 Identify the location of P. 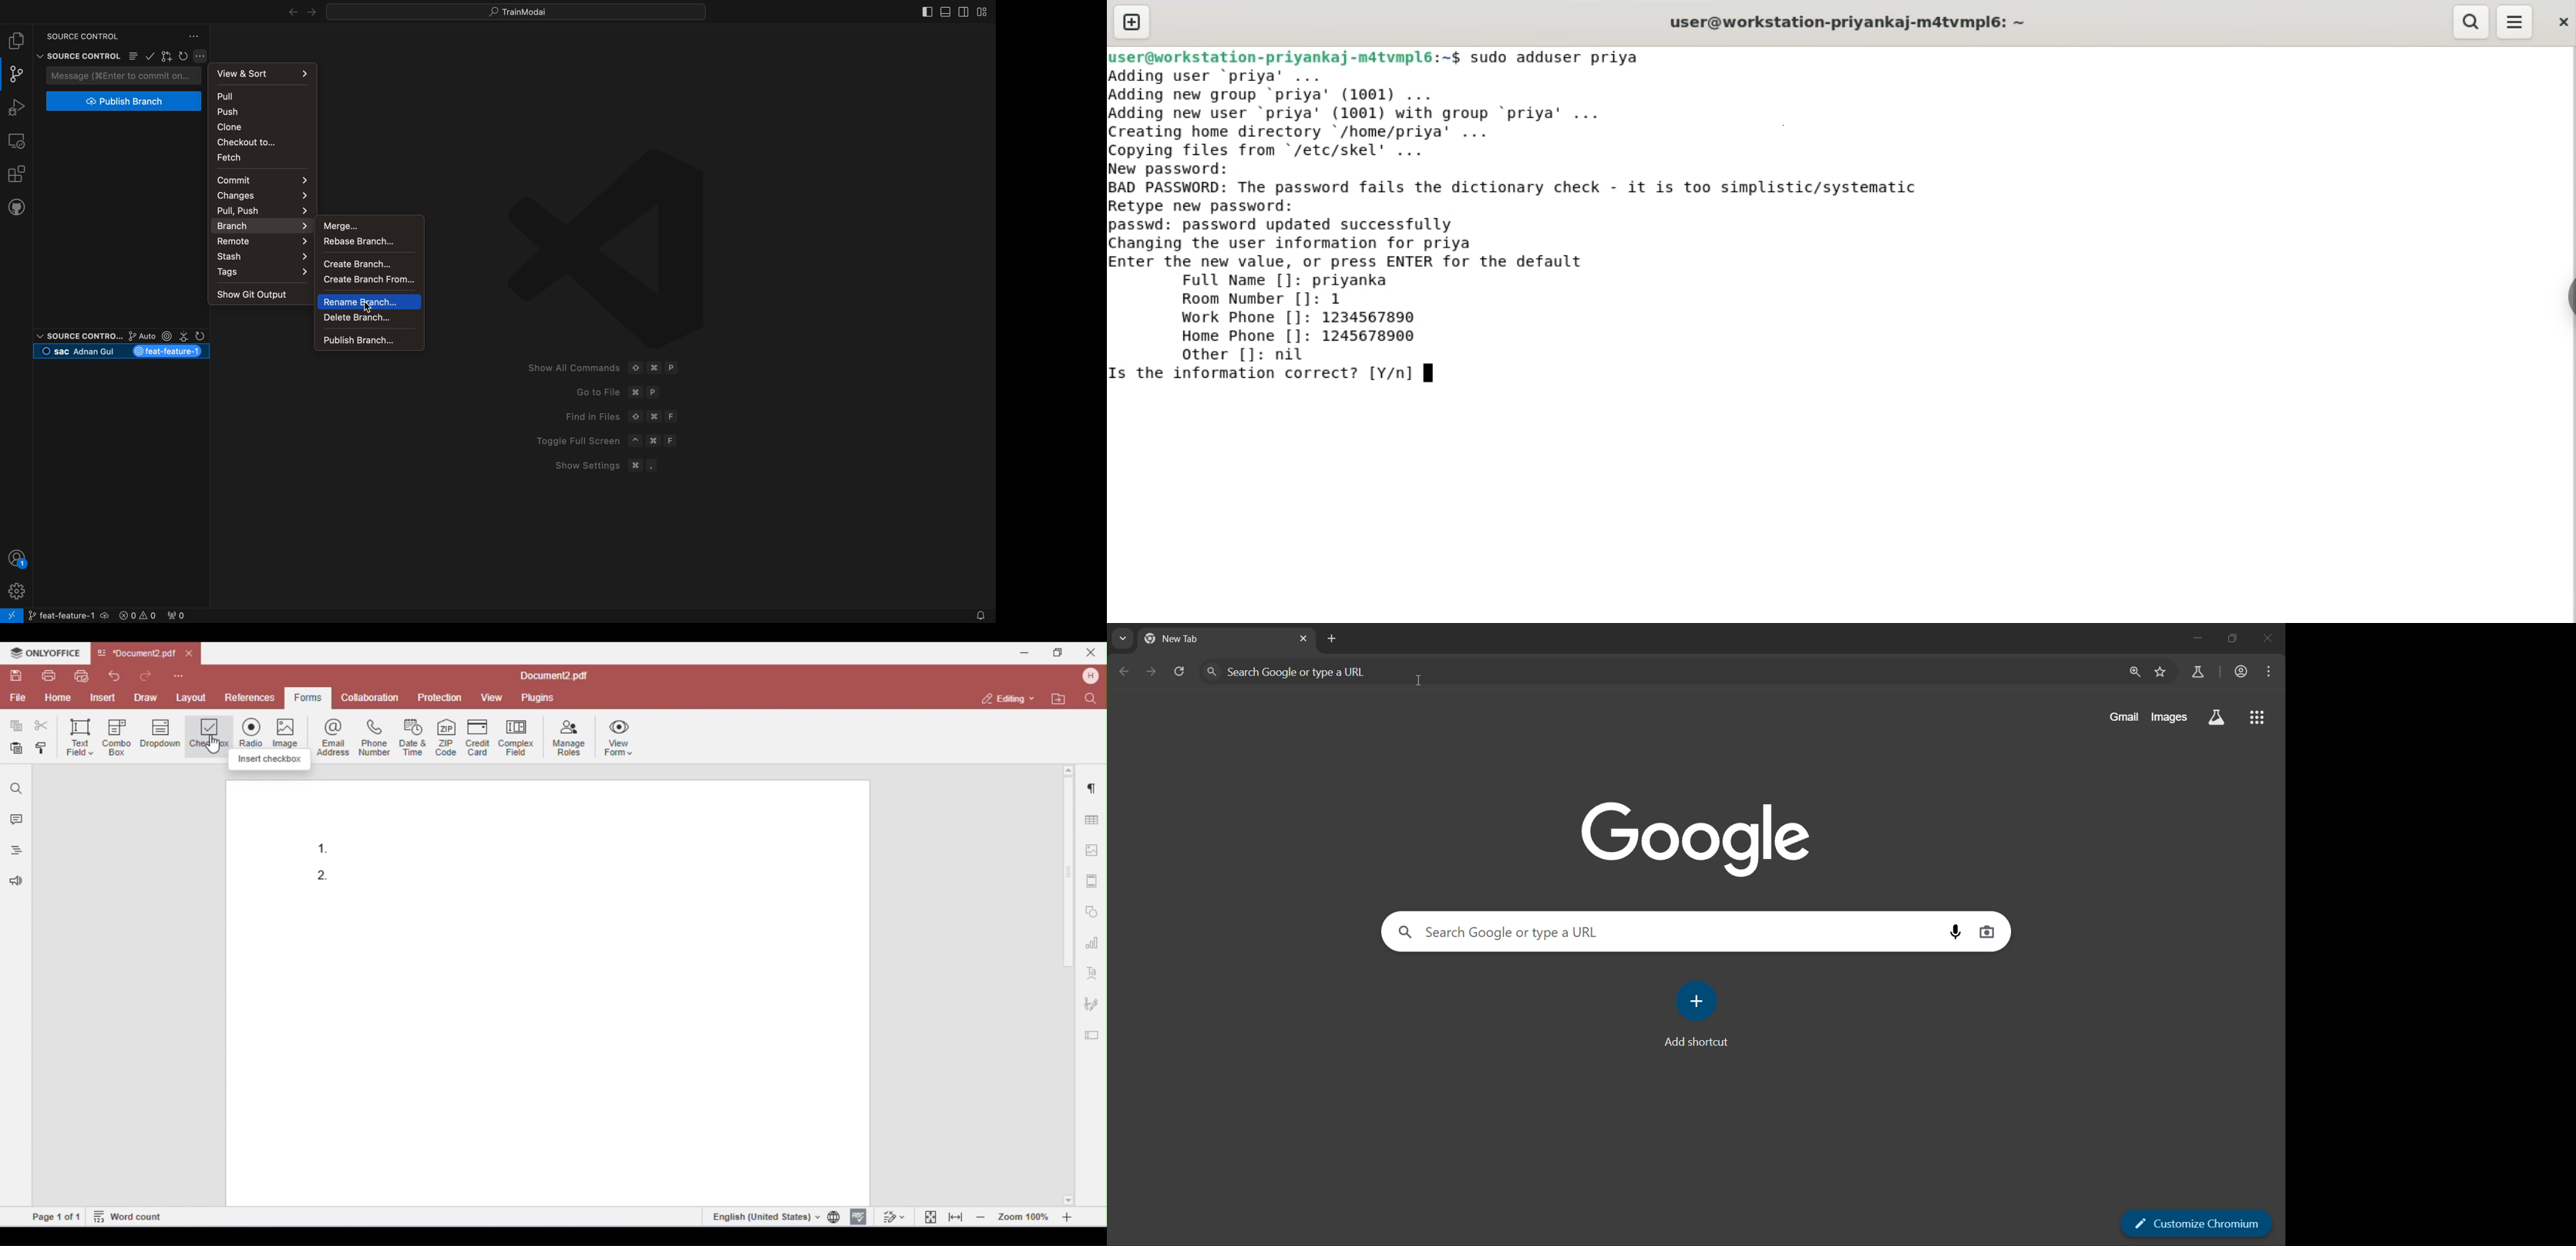
(674, 368).